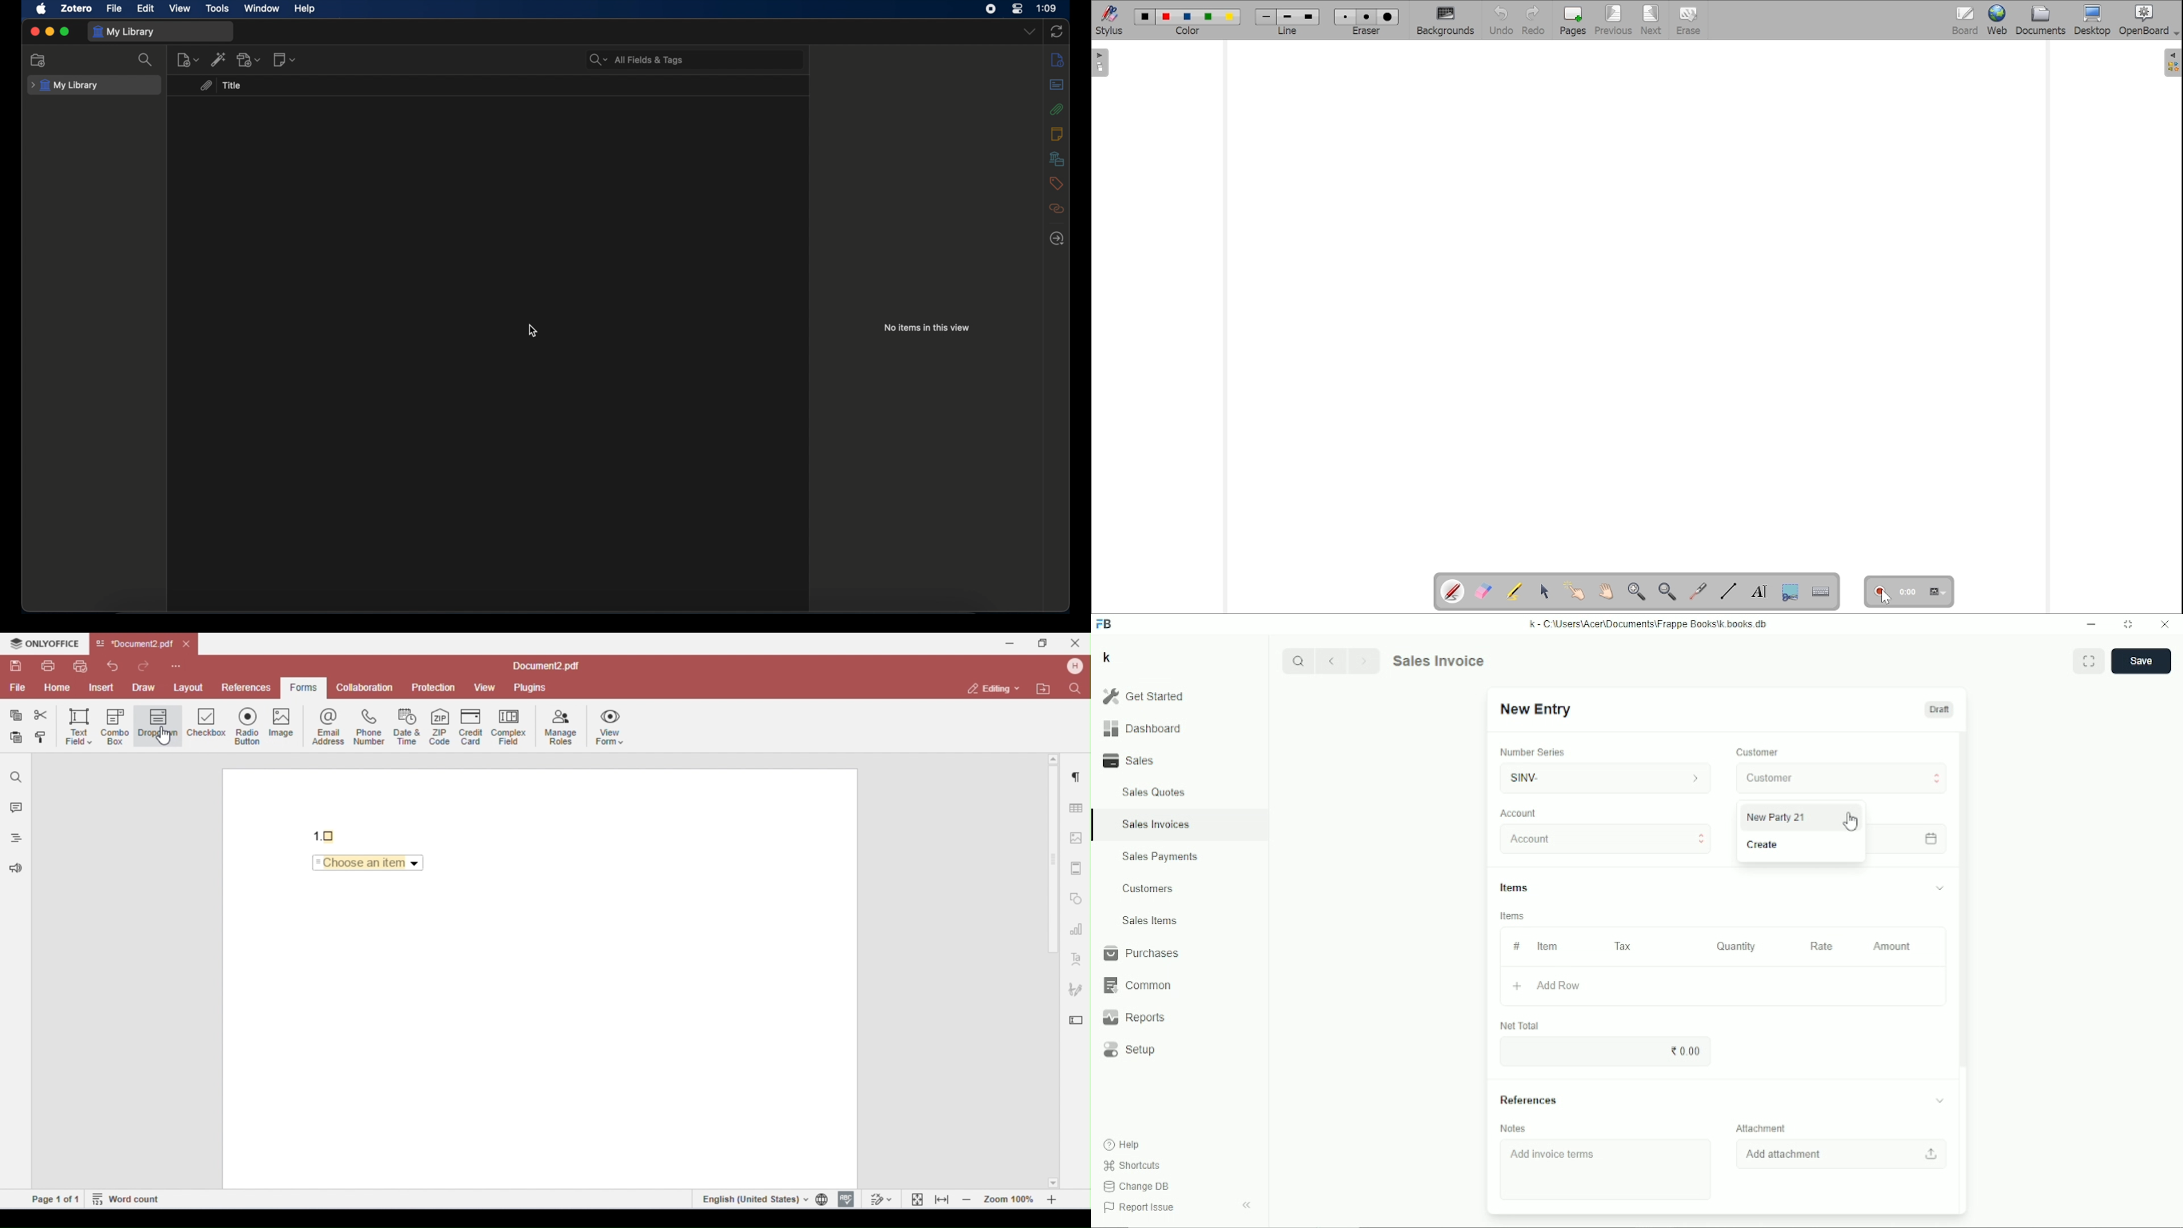 This screenshot has height=1232, width=2184. I want to click on Create, so click(1765, 844).